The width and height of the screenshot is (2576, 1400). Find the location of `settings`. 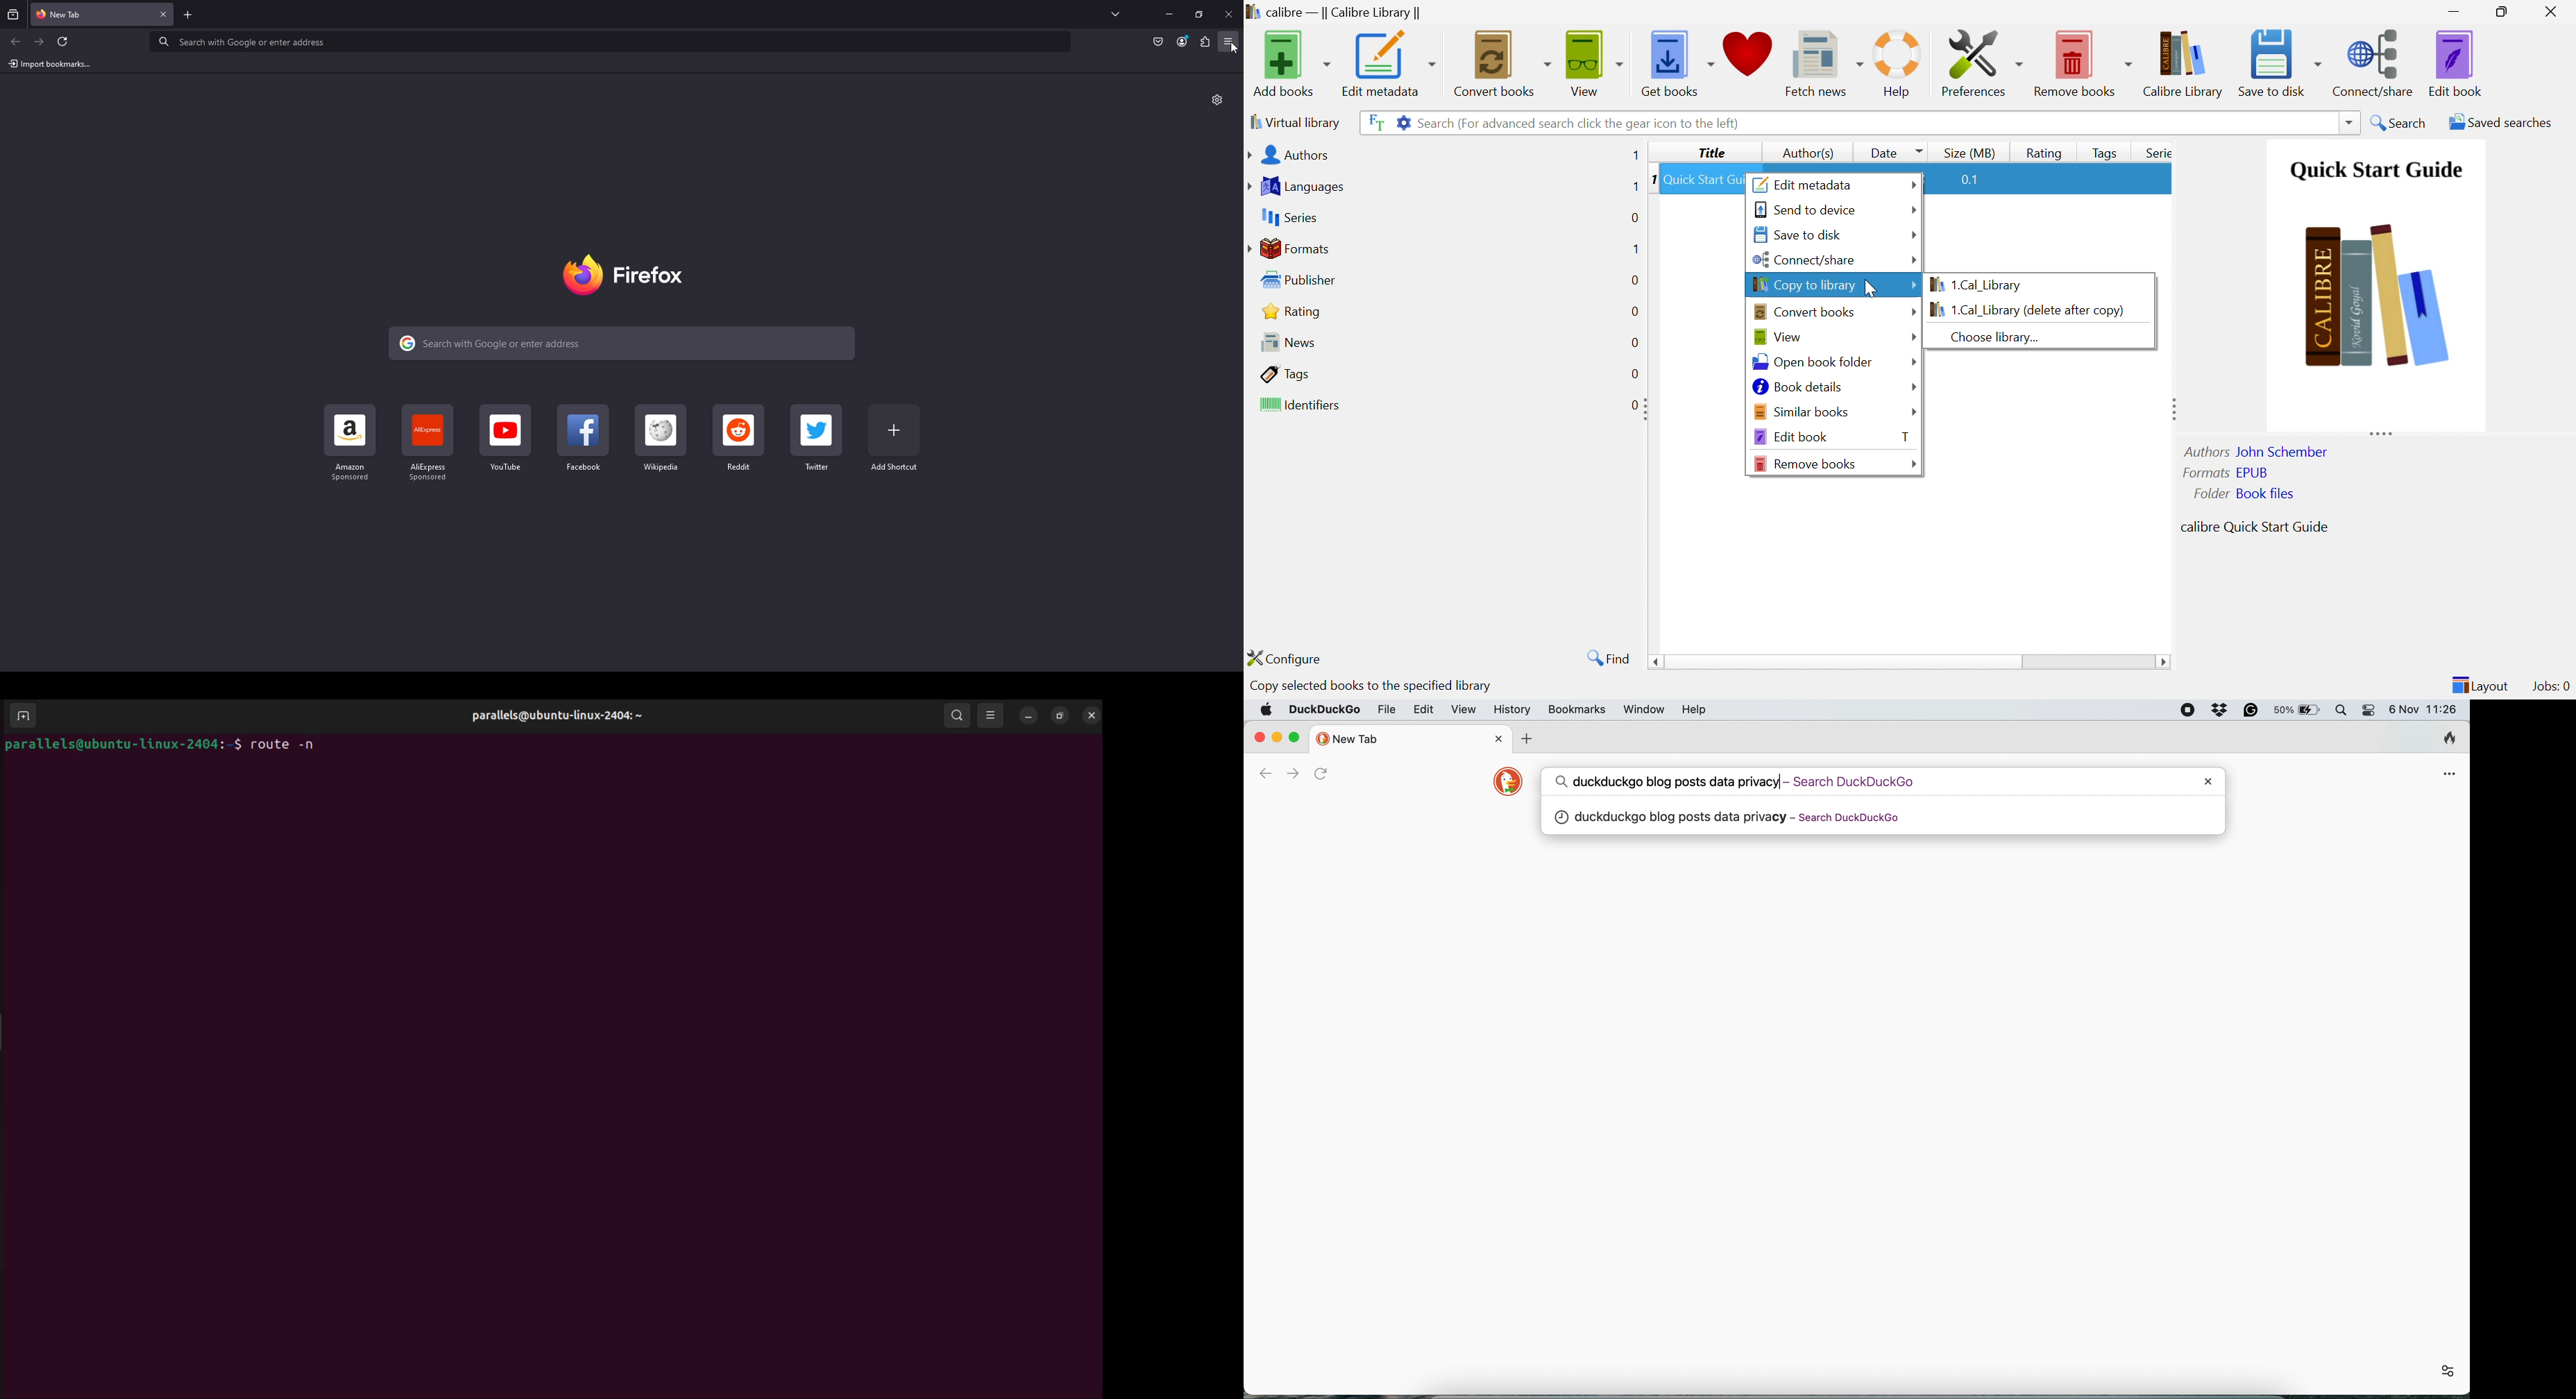

settings is located at coordinates (2445, 1371).